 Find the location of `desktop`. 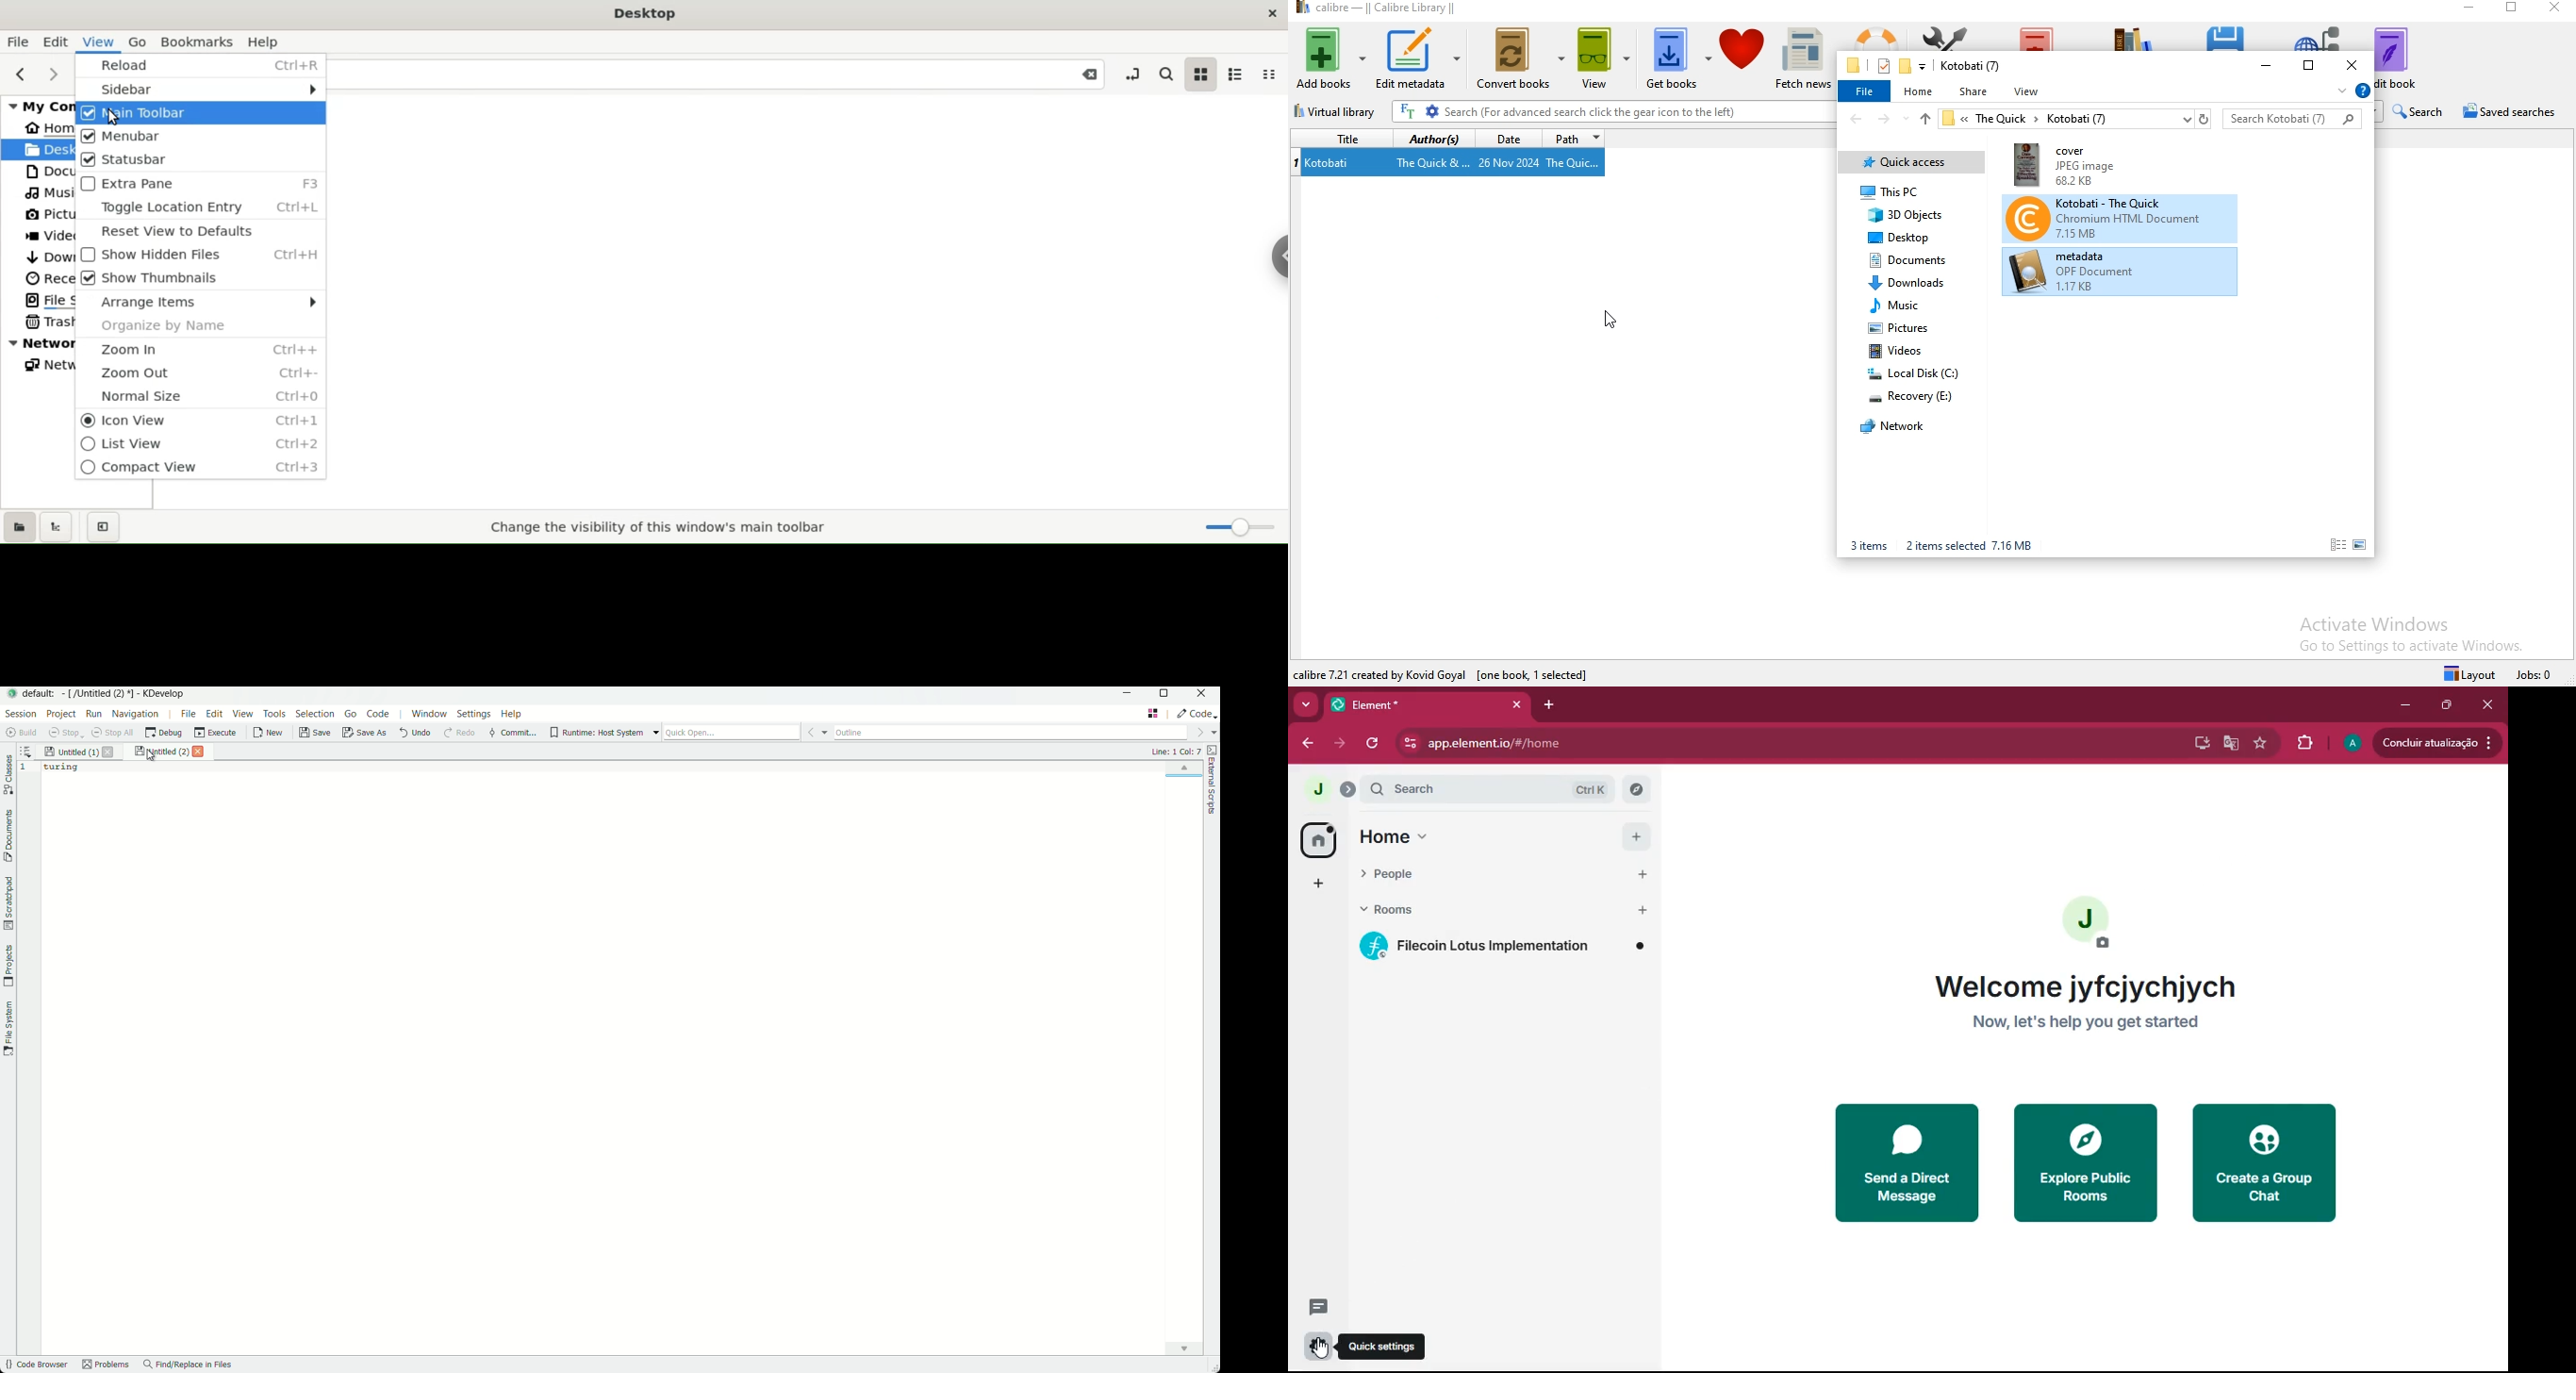

desktop is located at coordinates (1903, 237).